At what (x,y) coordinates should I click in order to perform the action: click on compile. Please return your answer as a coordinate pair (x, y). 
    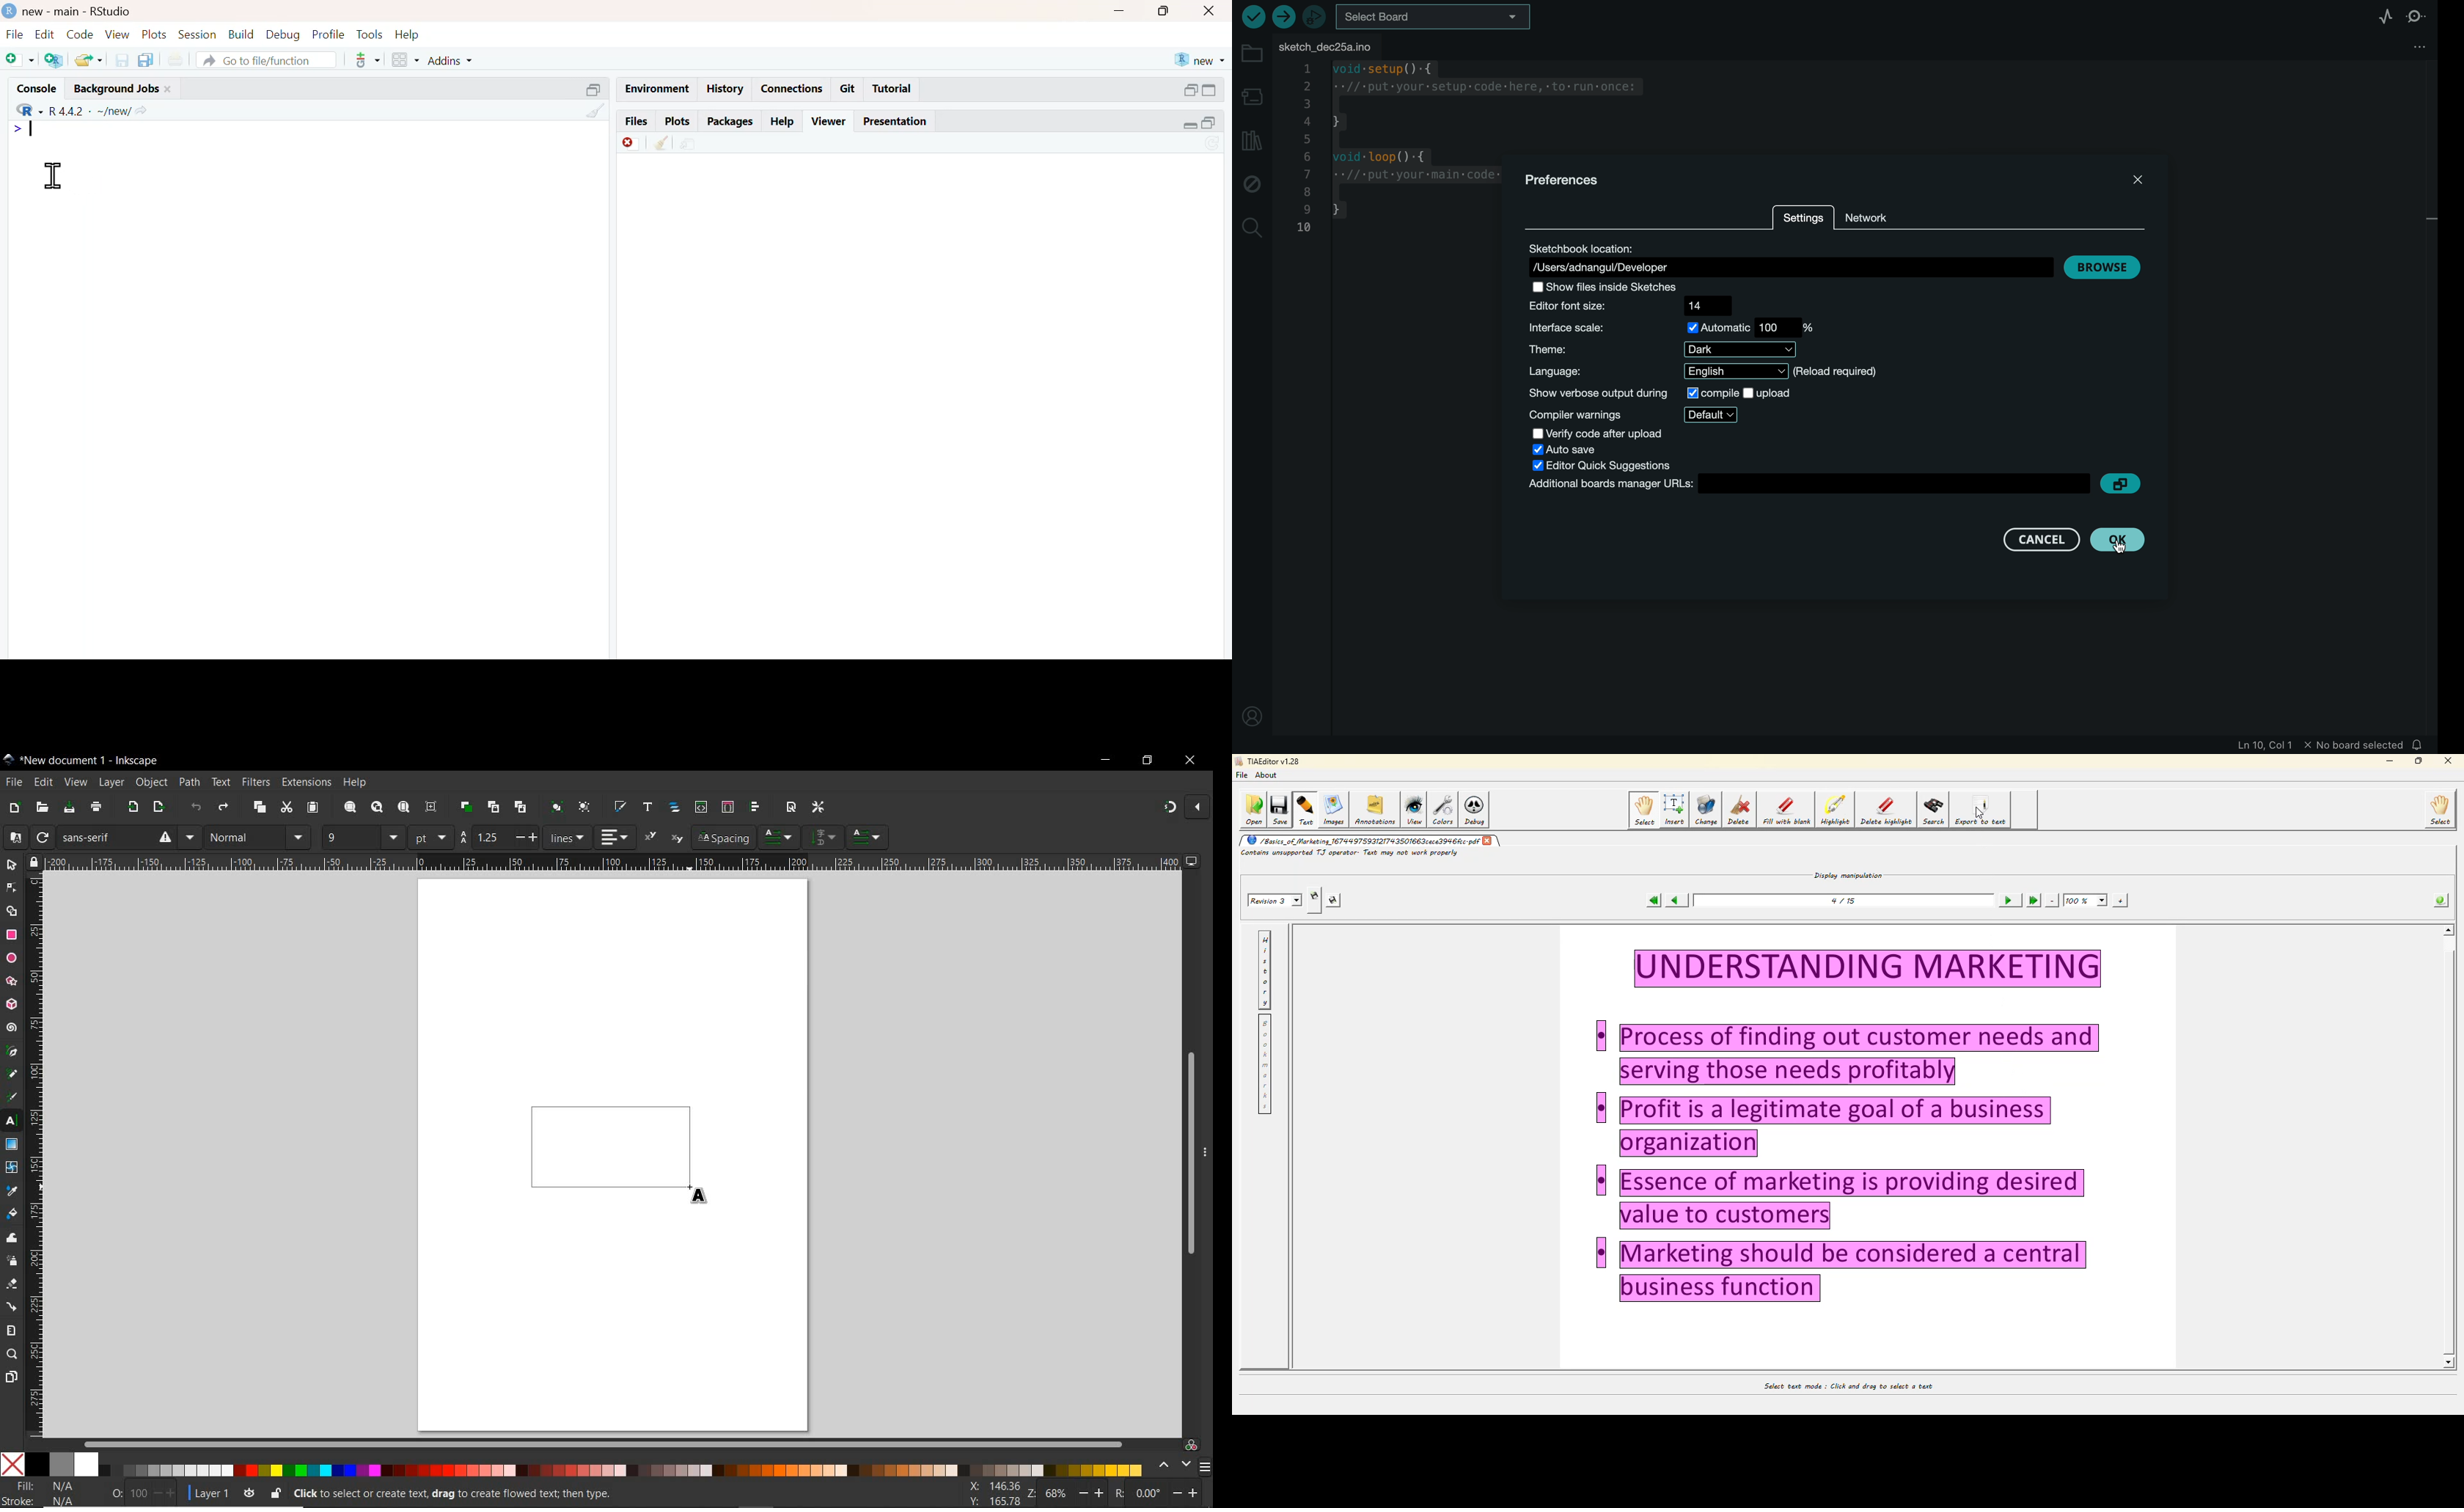
    Looking at the image, I should click on (1710, 392).